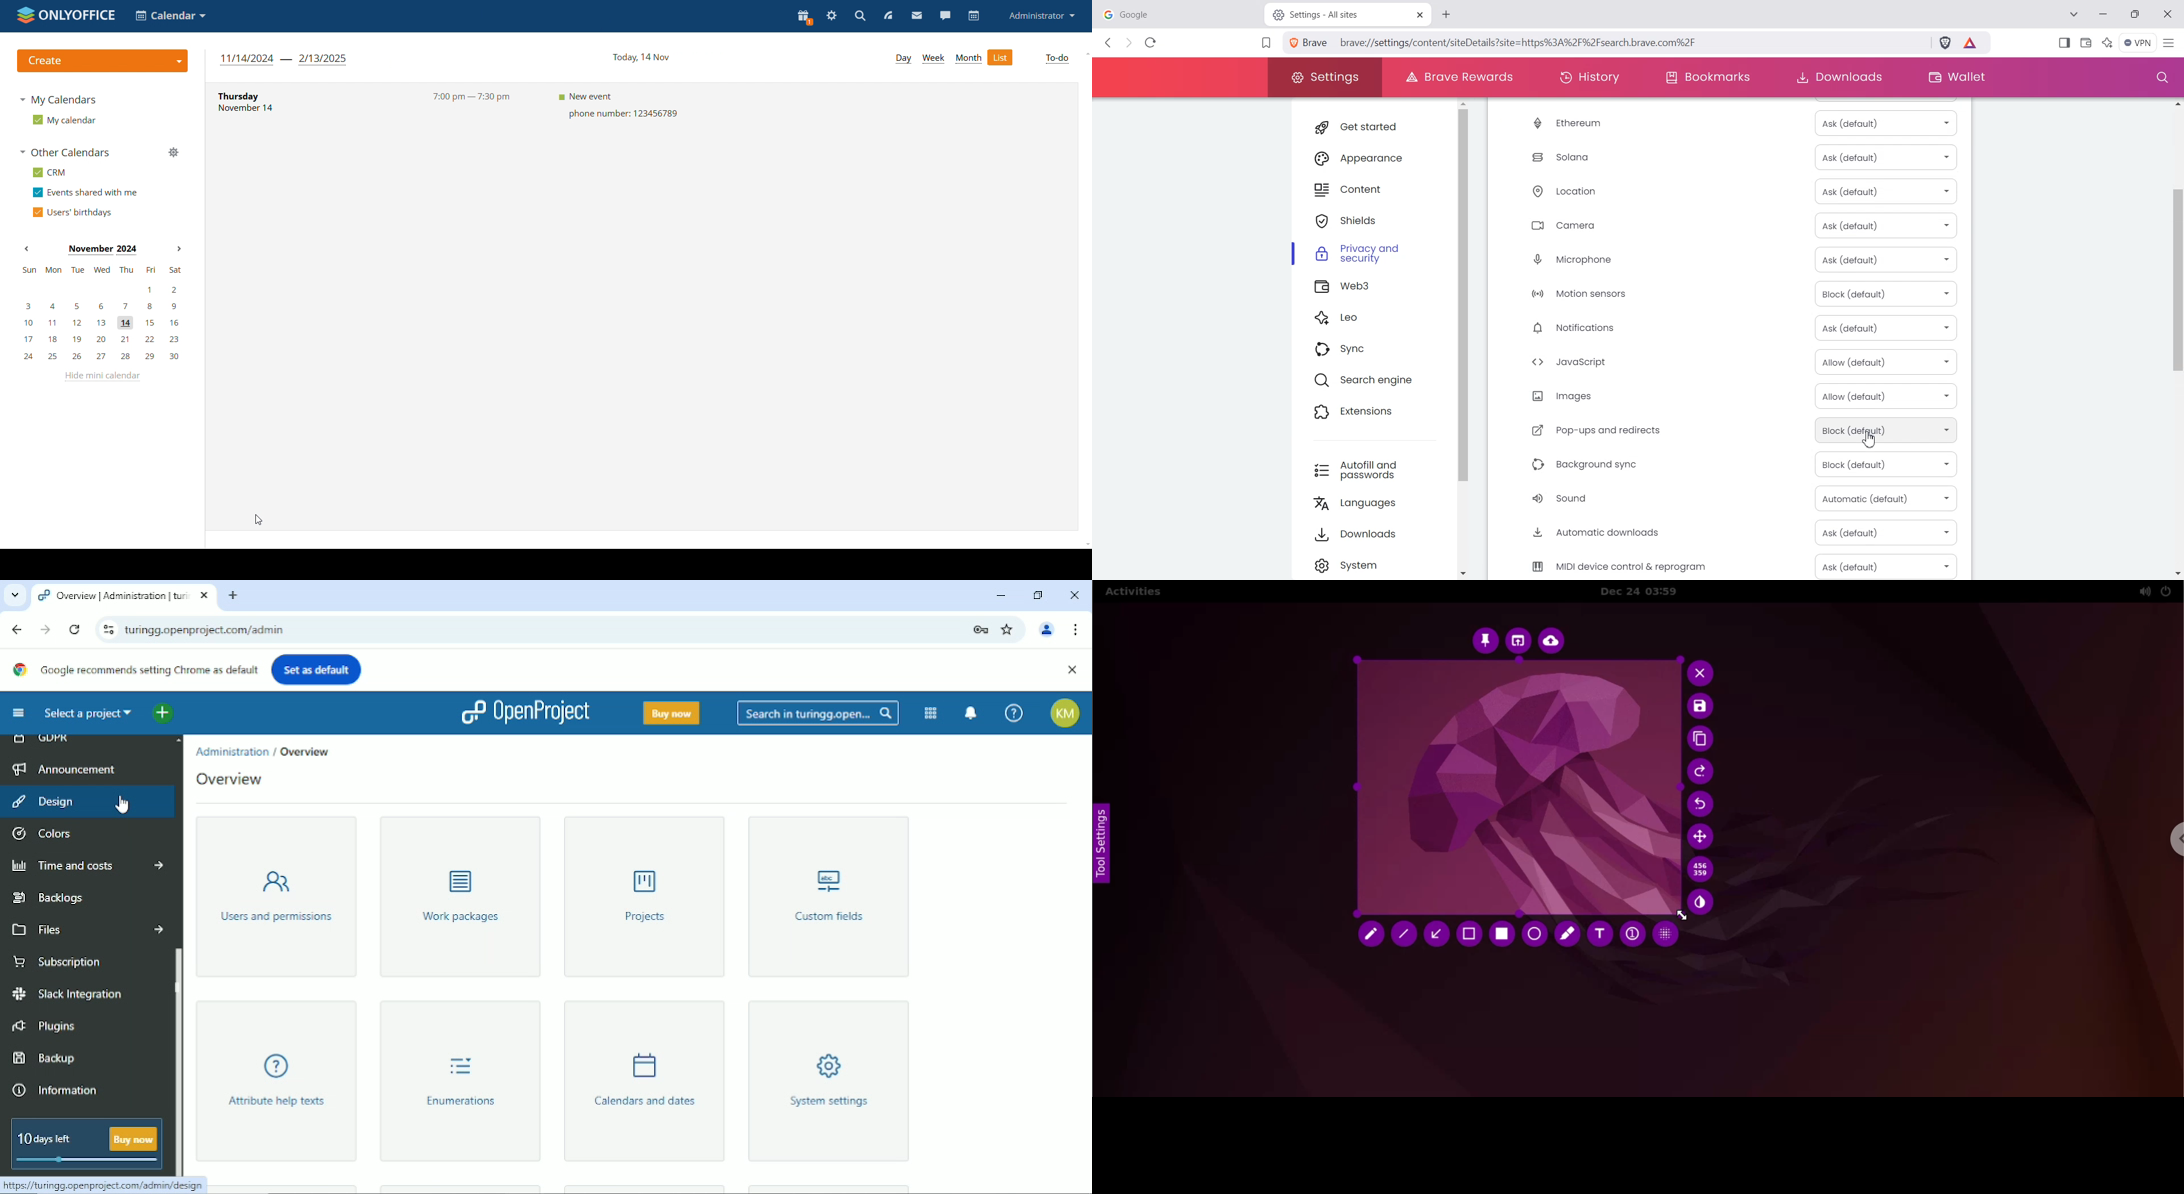 The height and width of the screenshot is (1204, 2184). What do you see at coordinates (2171, 42) in the screenshot?
I see `Hamburger Settings` at bounding box center [2171, 42].